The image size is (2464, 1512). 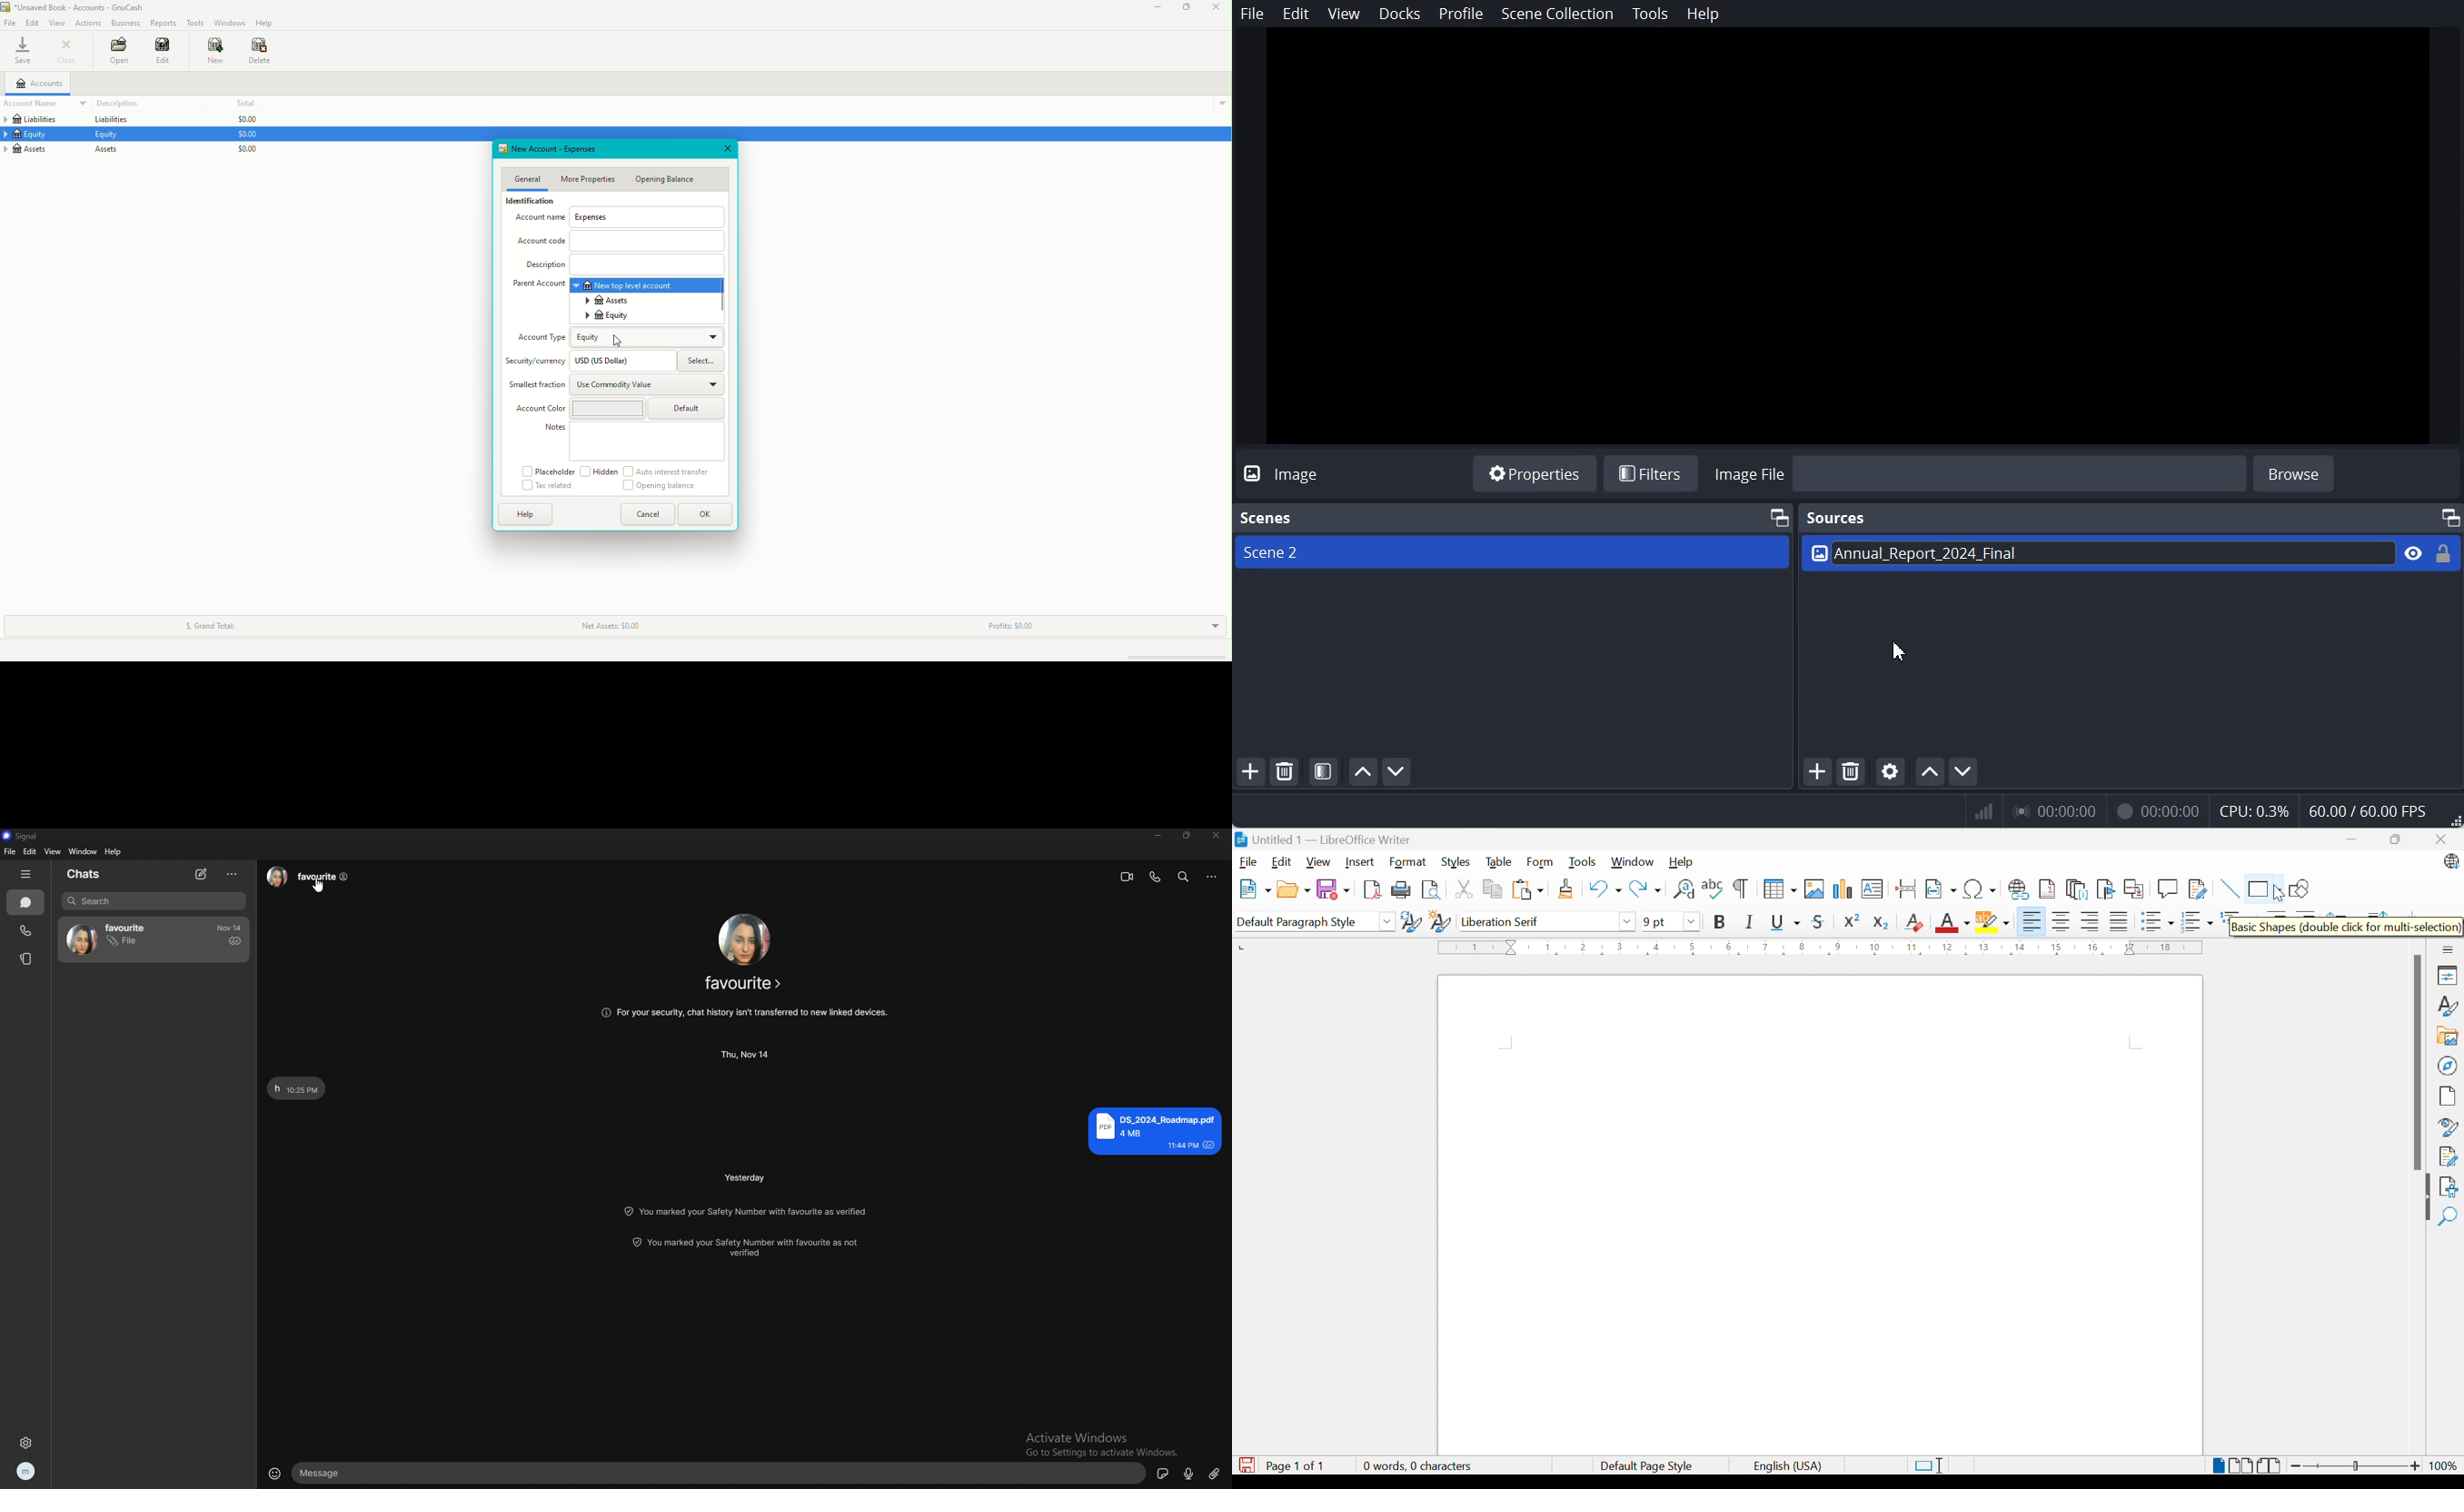 What do you see at coordinates (1647, 1468) in the screenshot?
I see `Default Page Style` at bounding box center [1647, 1468].